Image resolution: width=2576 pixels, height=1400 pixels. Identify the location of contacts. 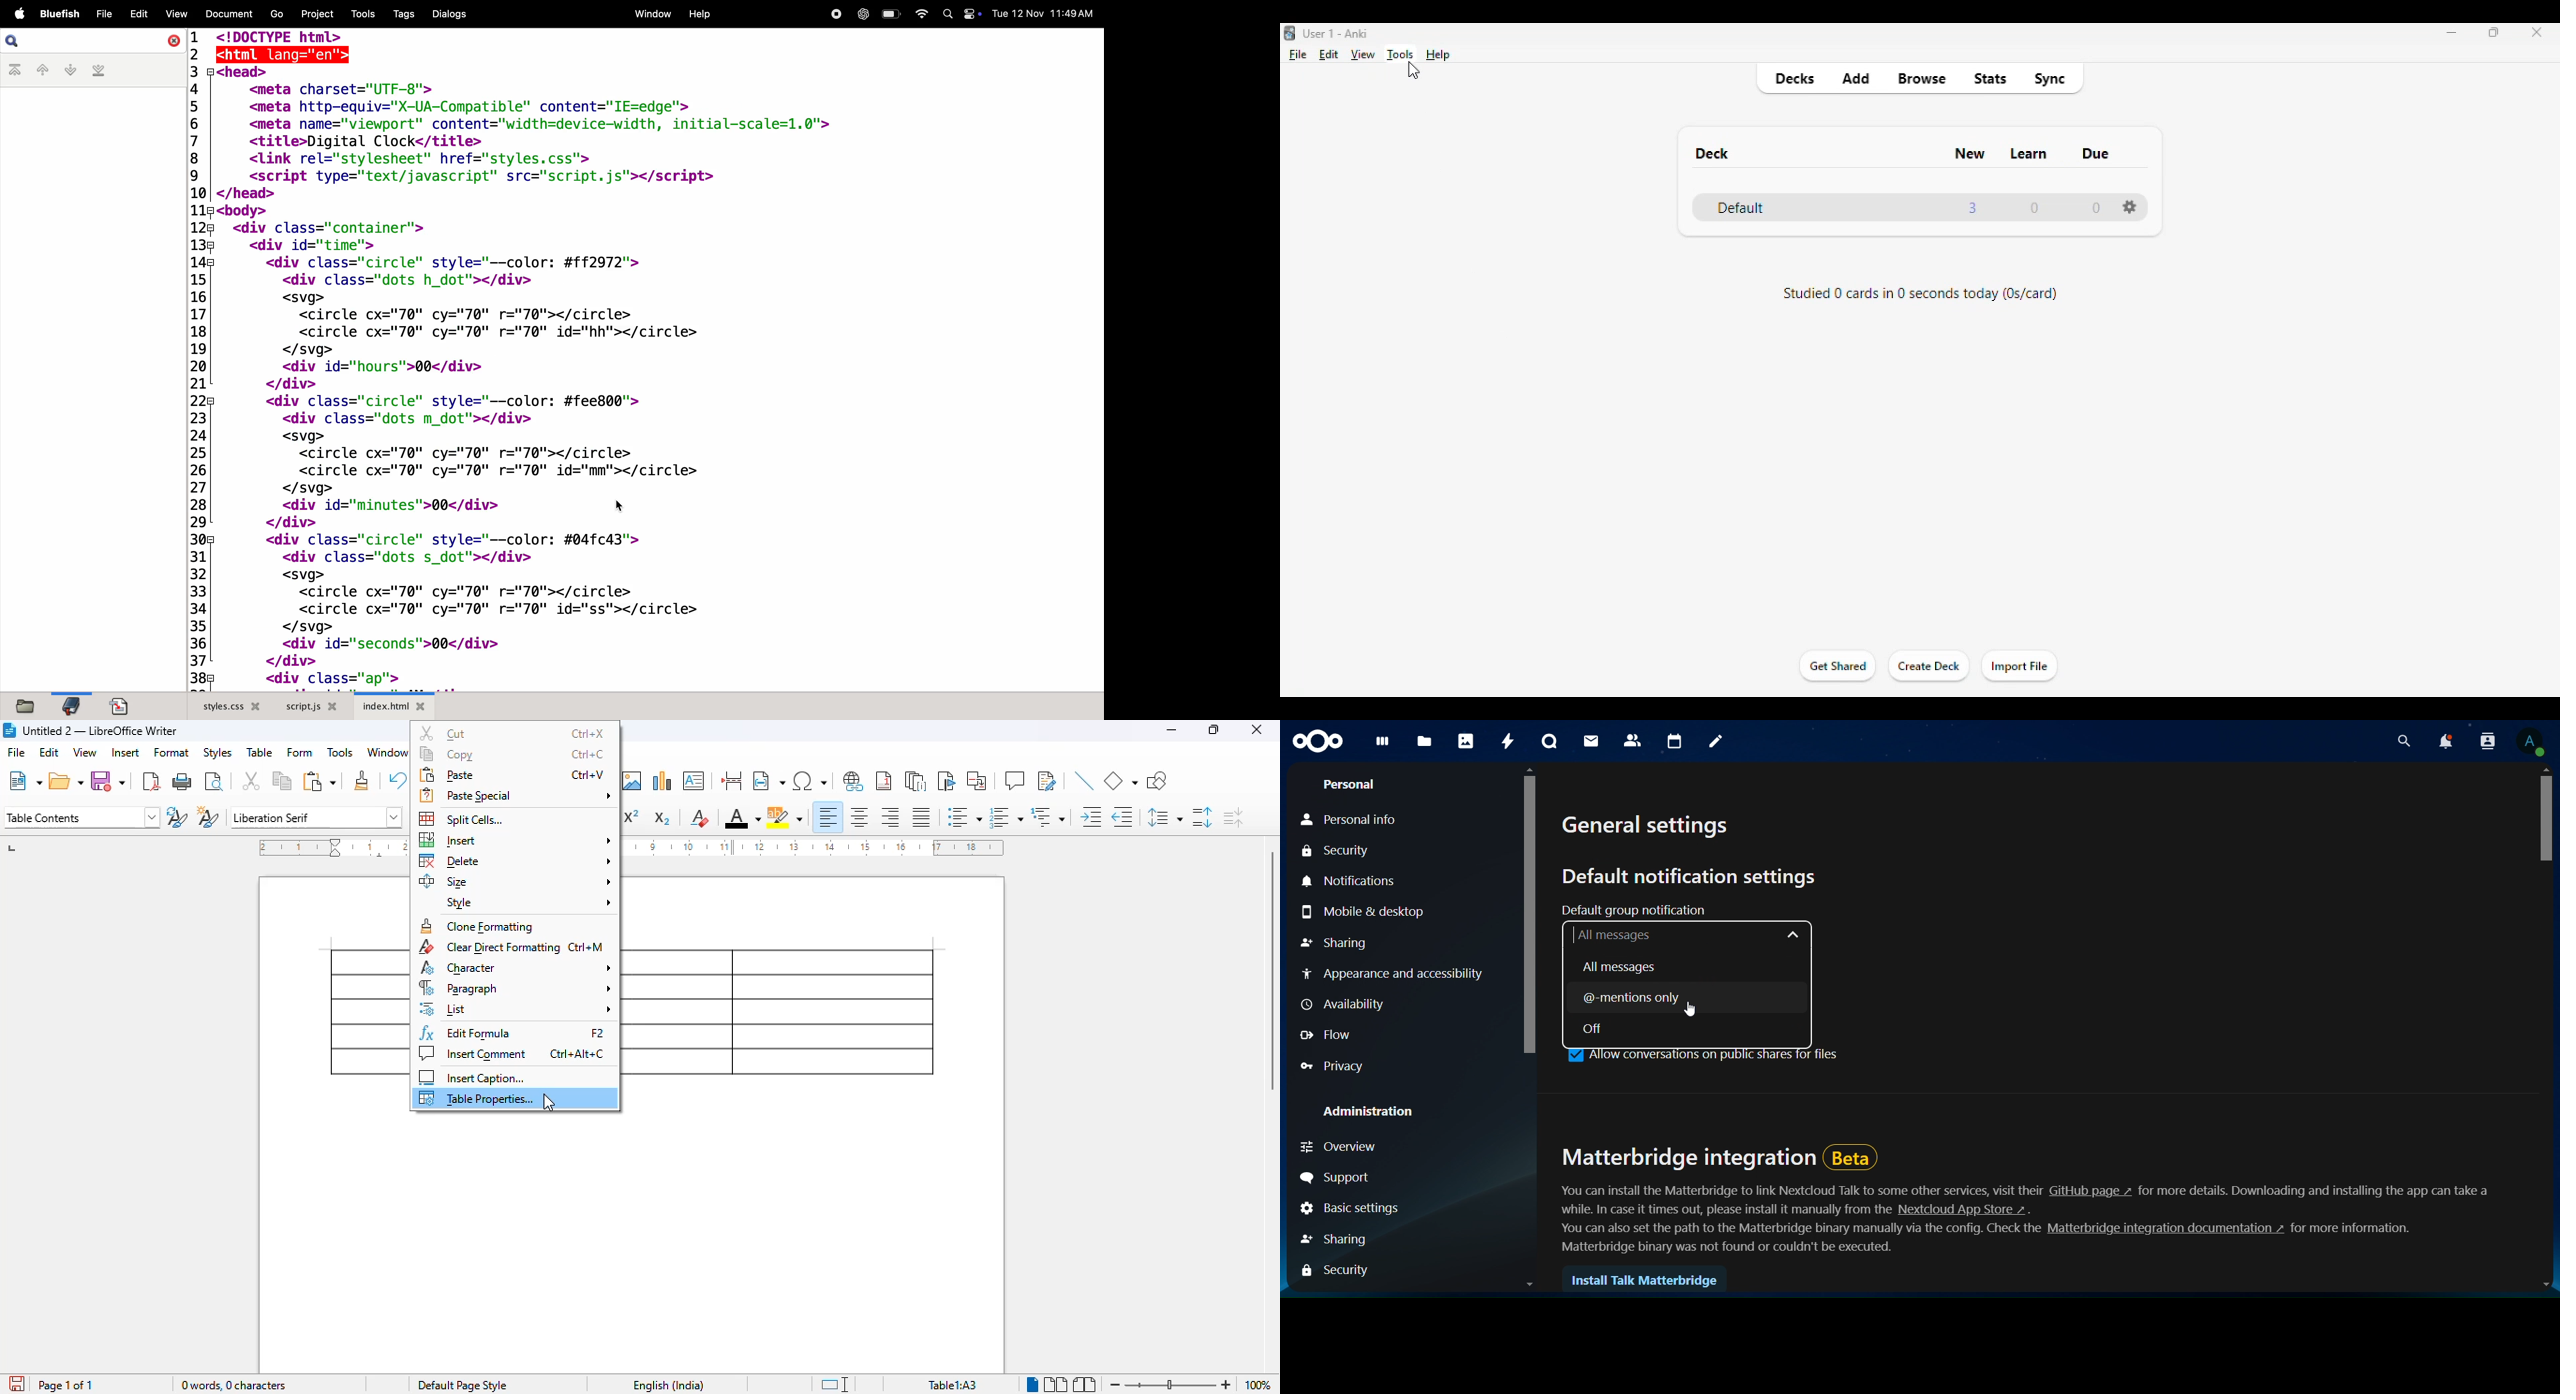
(1633, 741).